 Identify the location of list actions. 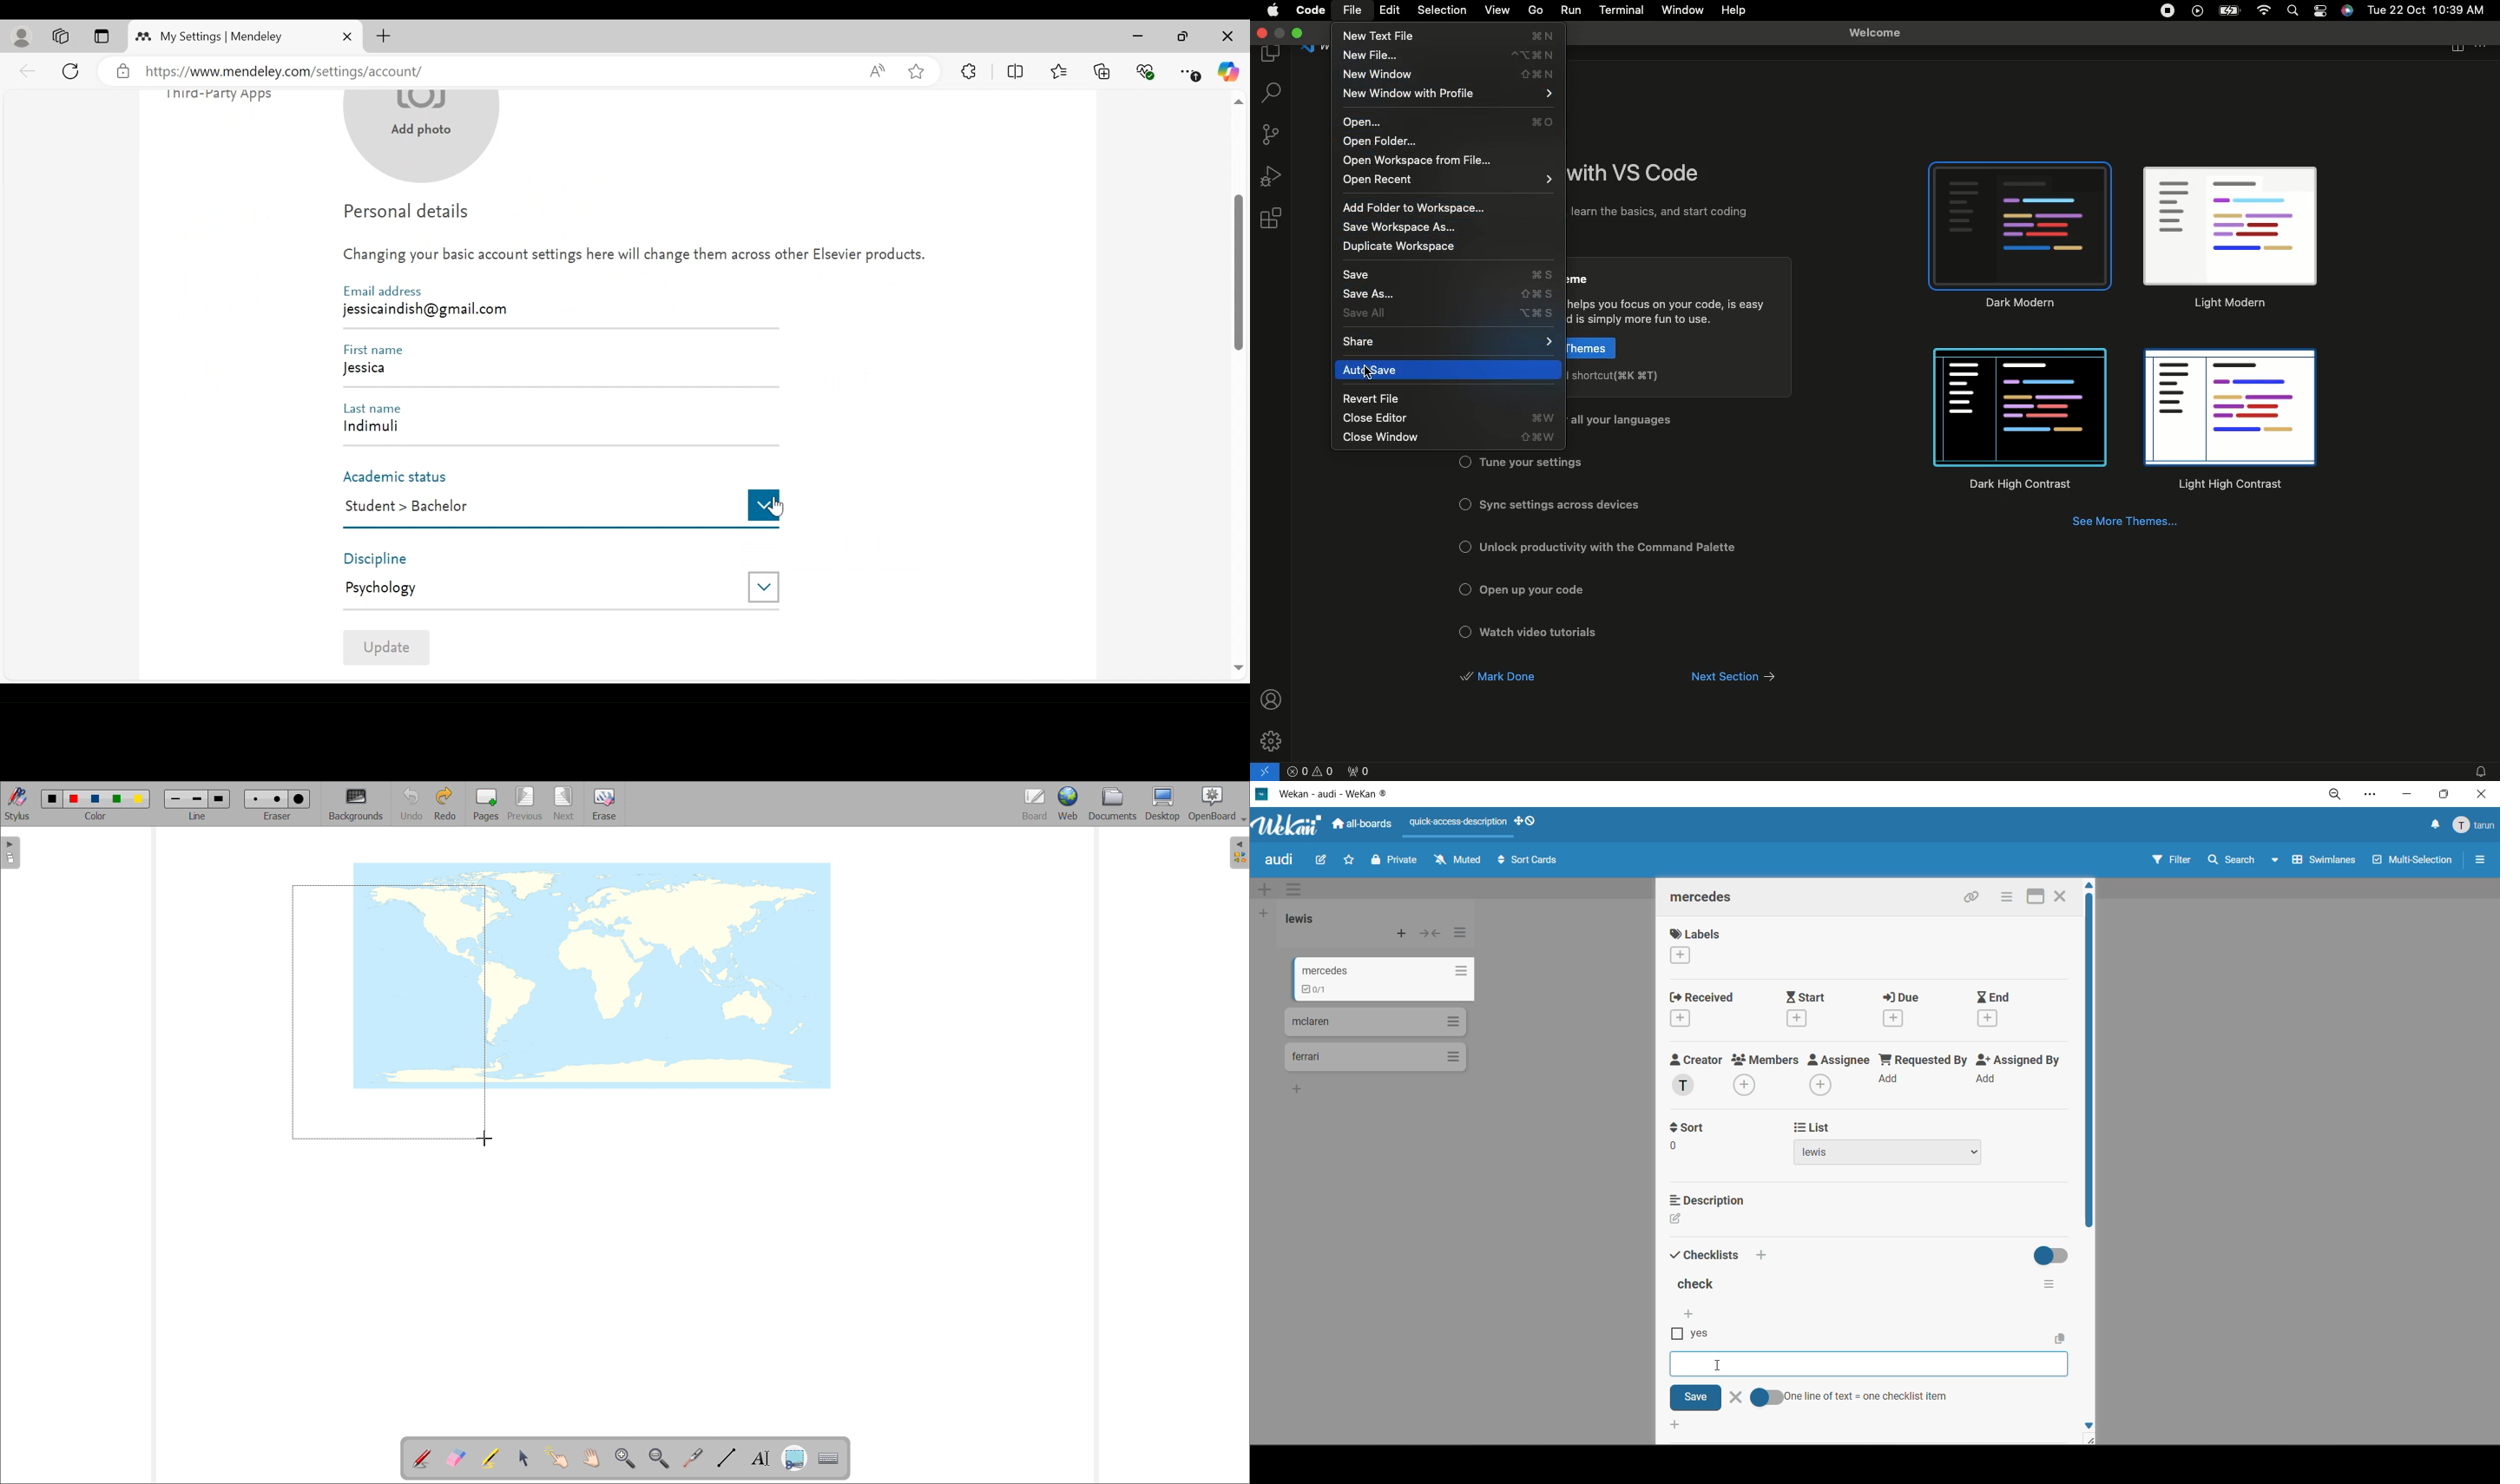
(1464, 933).